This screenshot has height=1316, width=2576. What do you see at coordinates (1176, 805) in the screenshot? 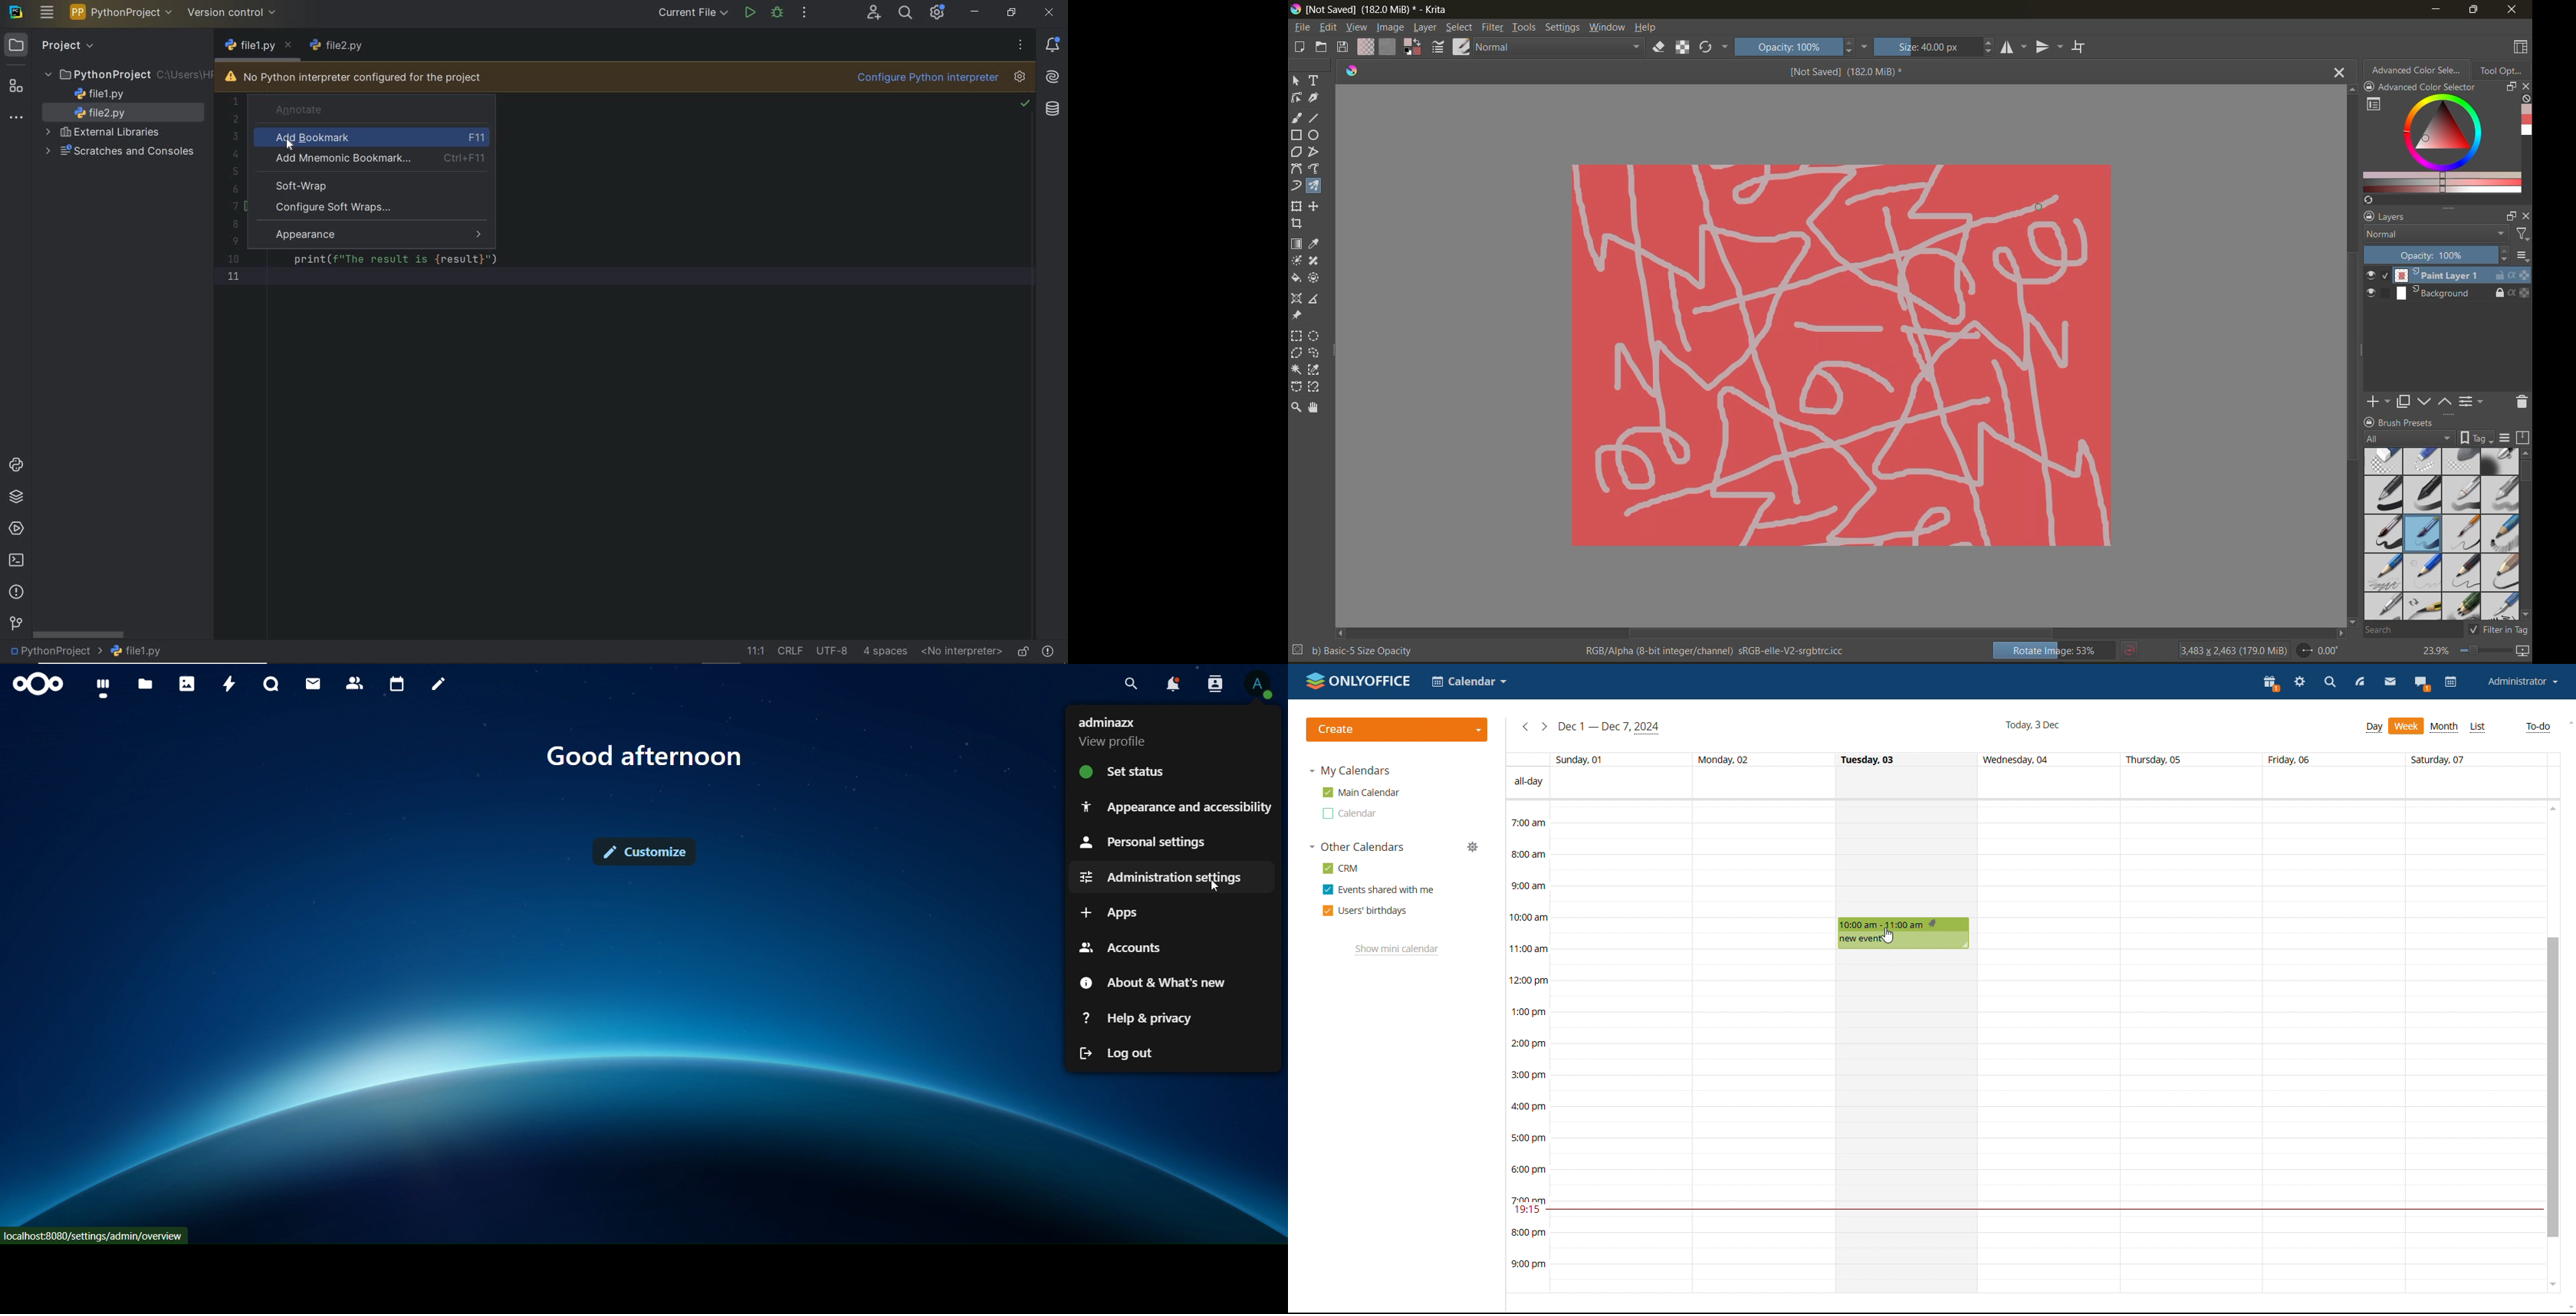
I see `appearance and accessibility` at bounding box center [1176, 805].